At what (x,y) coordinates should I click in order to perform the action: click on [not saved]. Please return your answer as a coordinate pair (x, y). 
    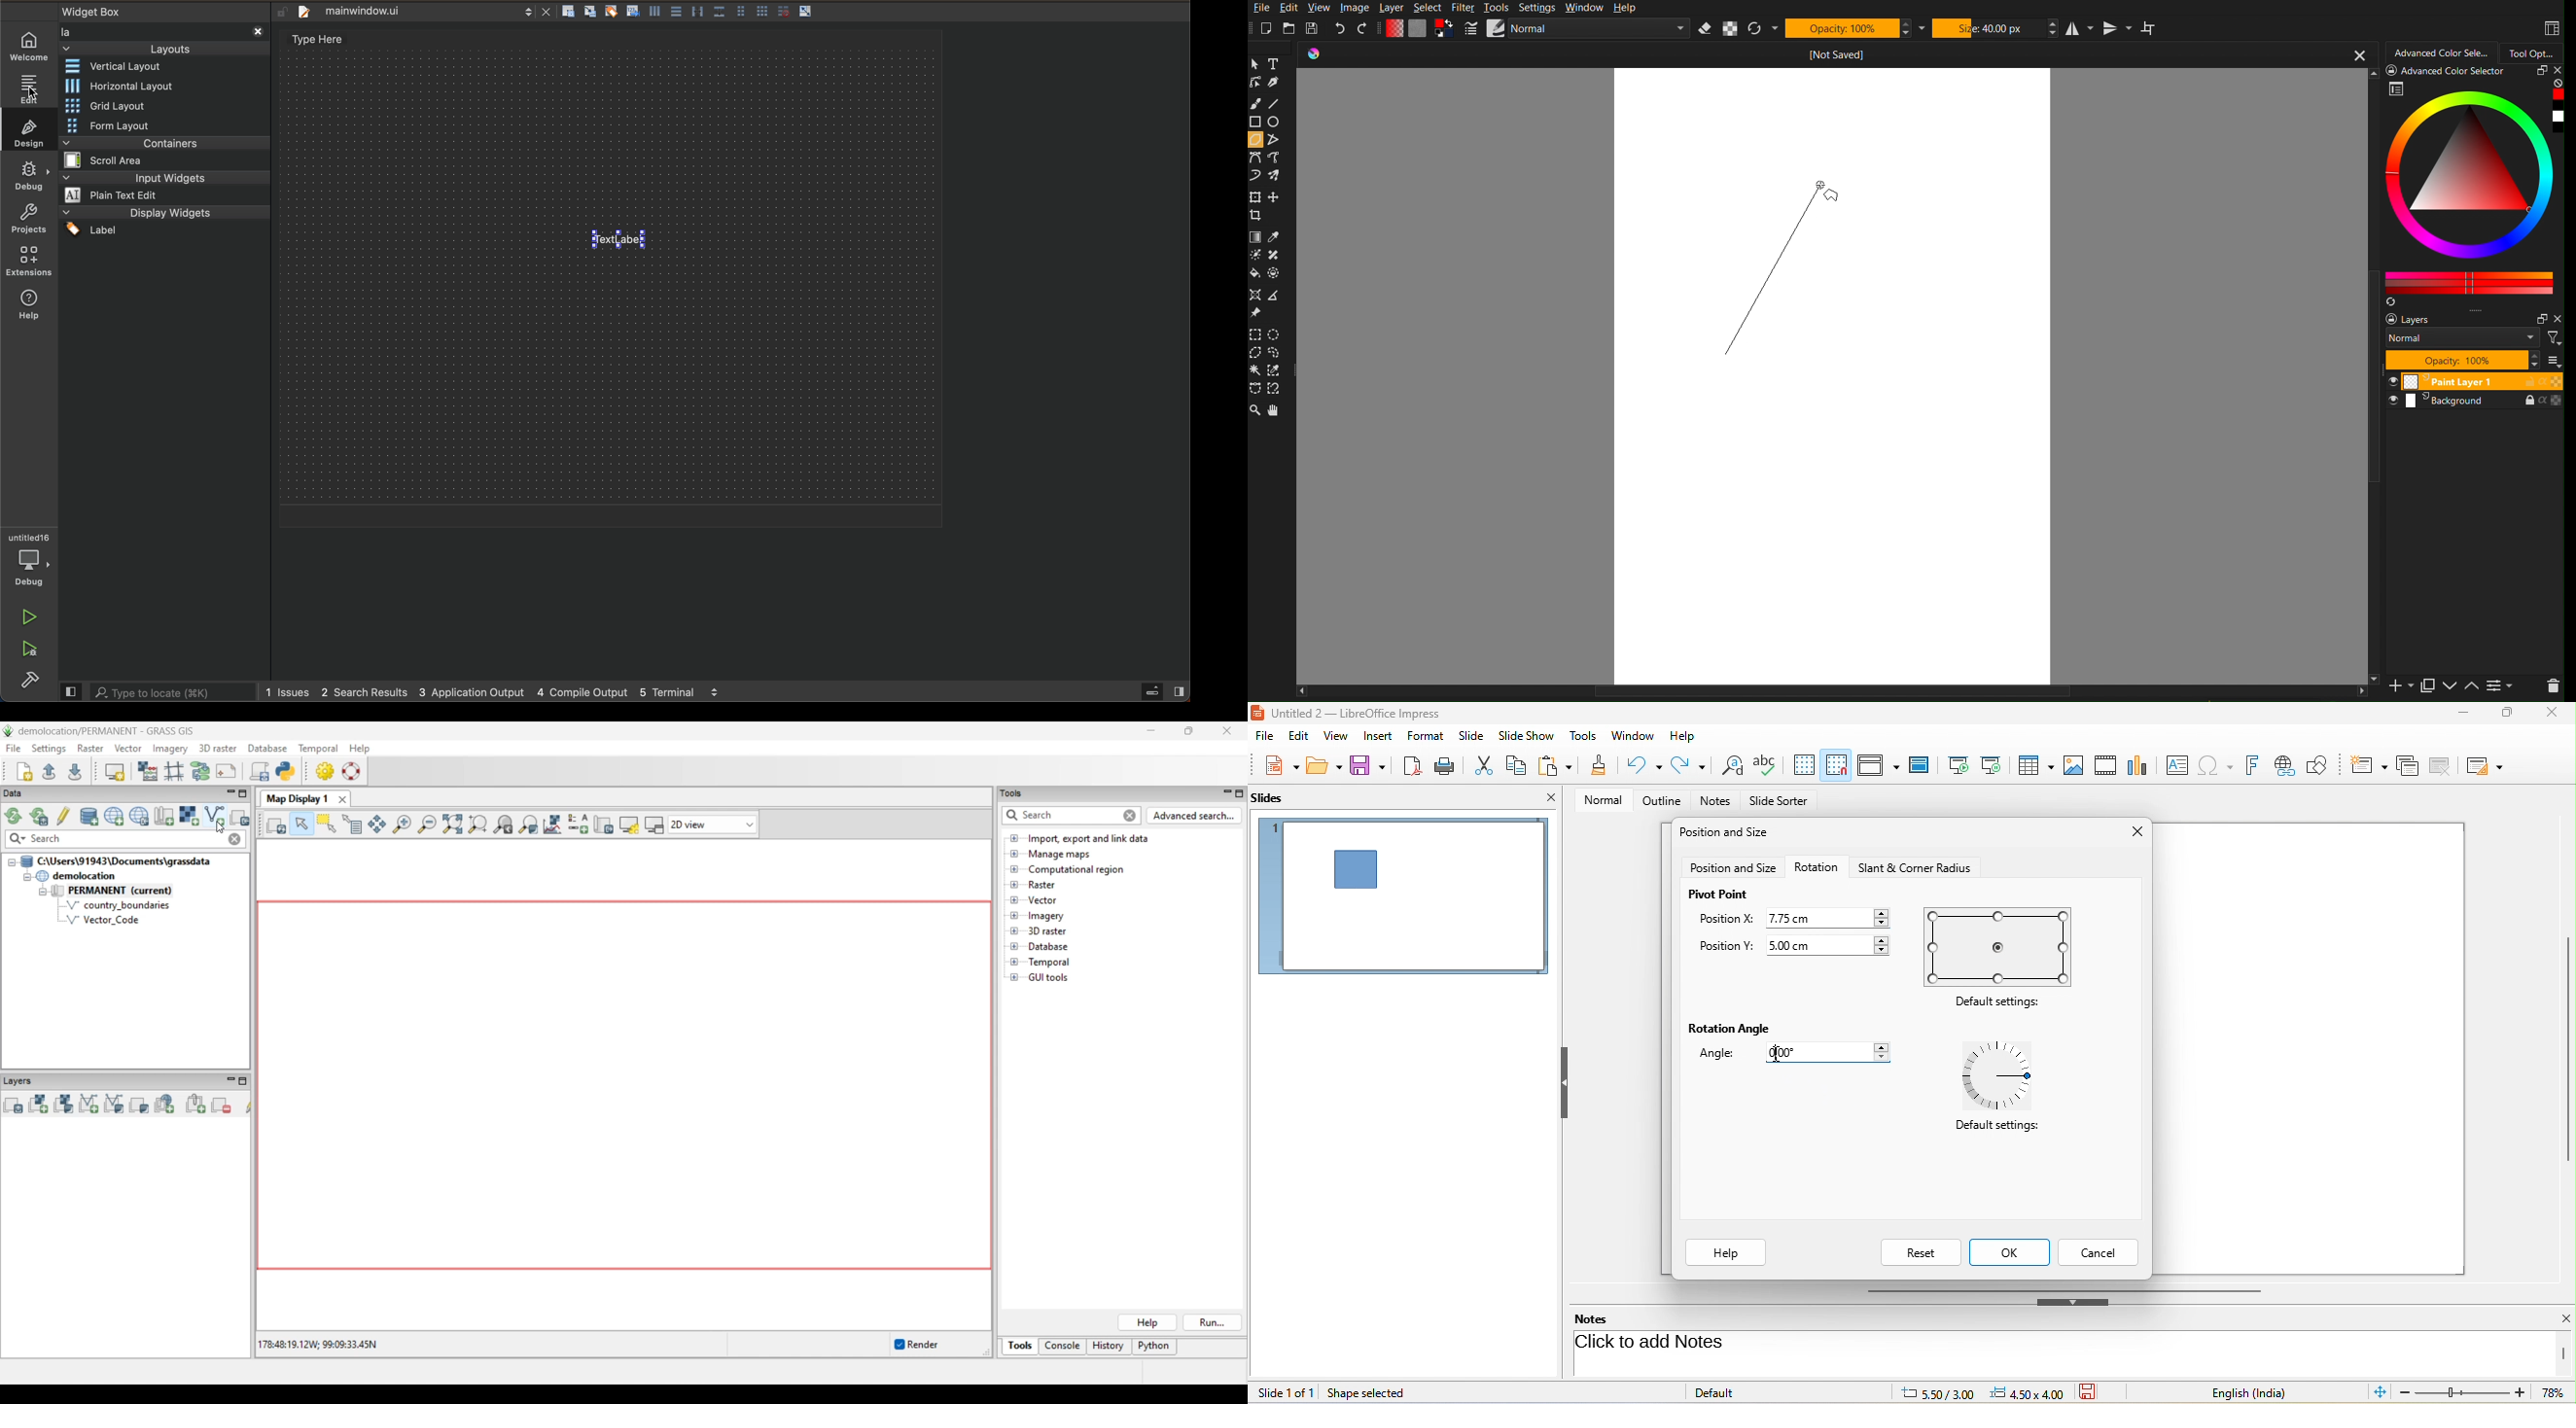
    Looking at the image, I should click on (1840, 54).